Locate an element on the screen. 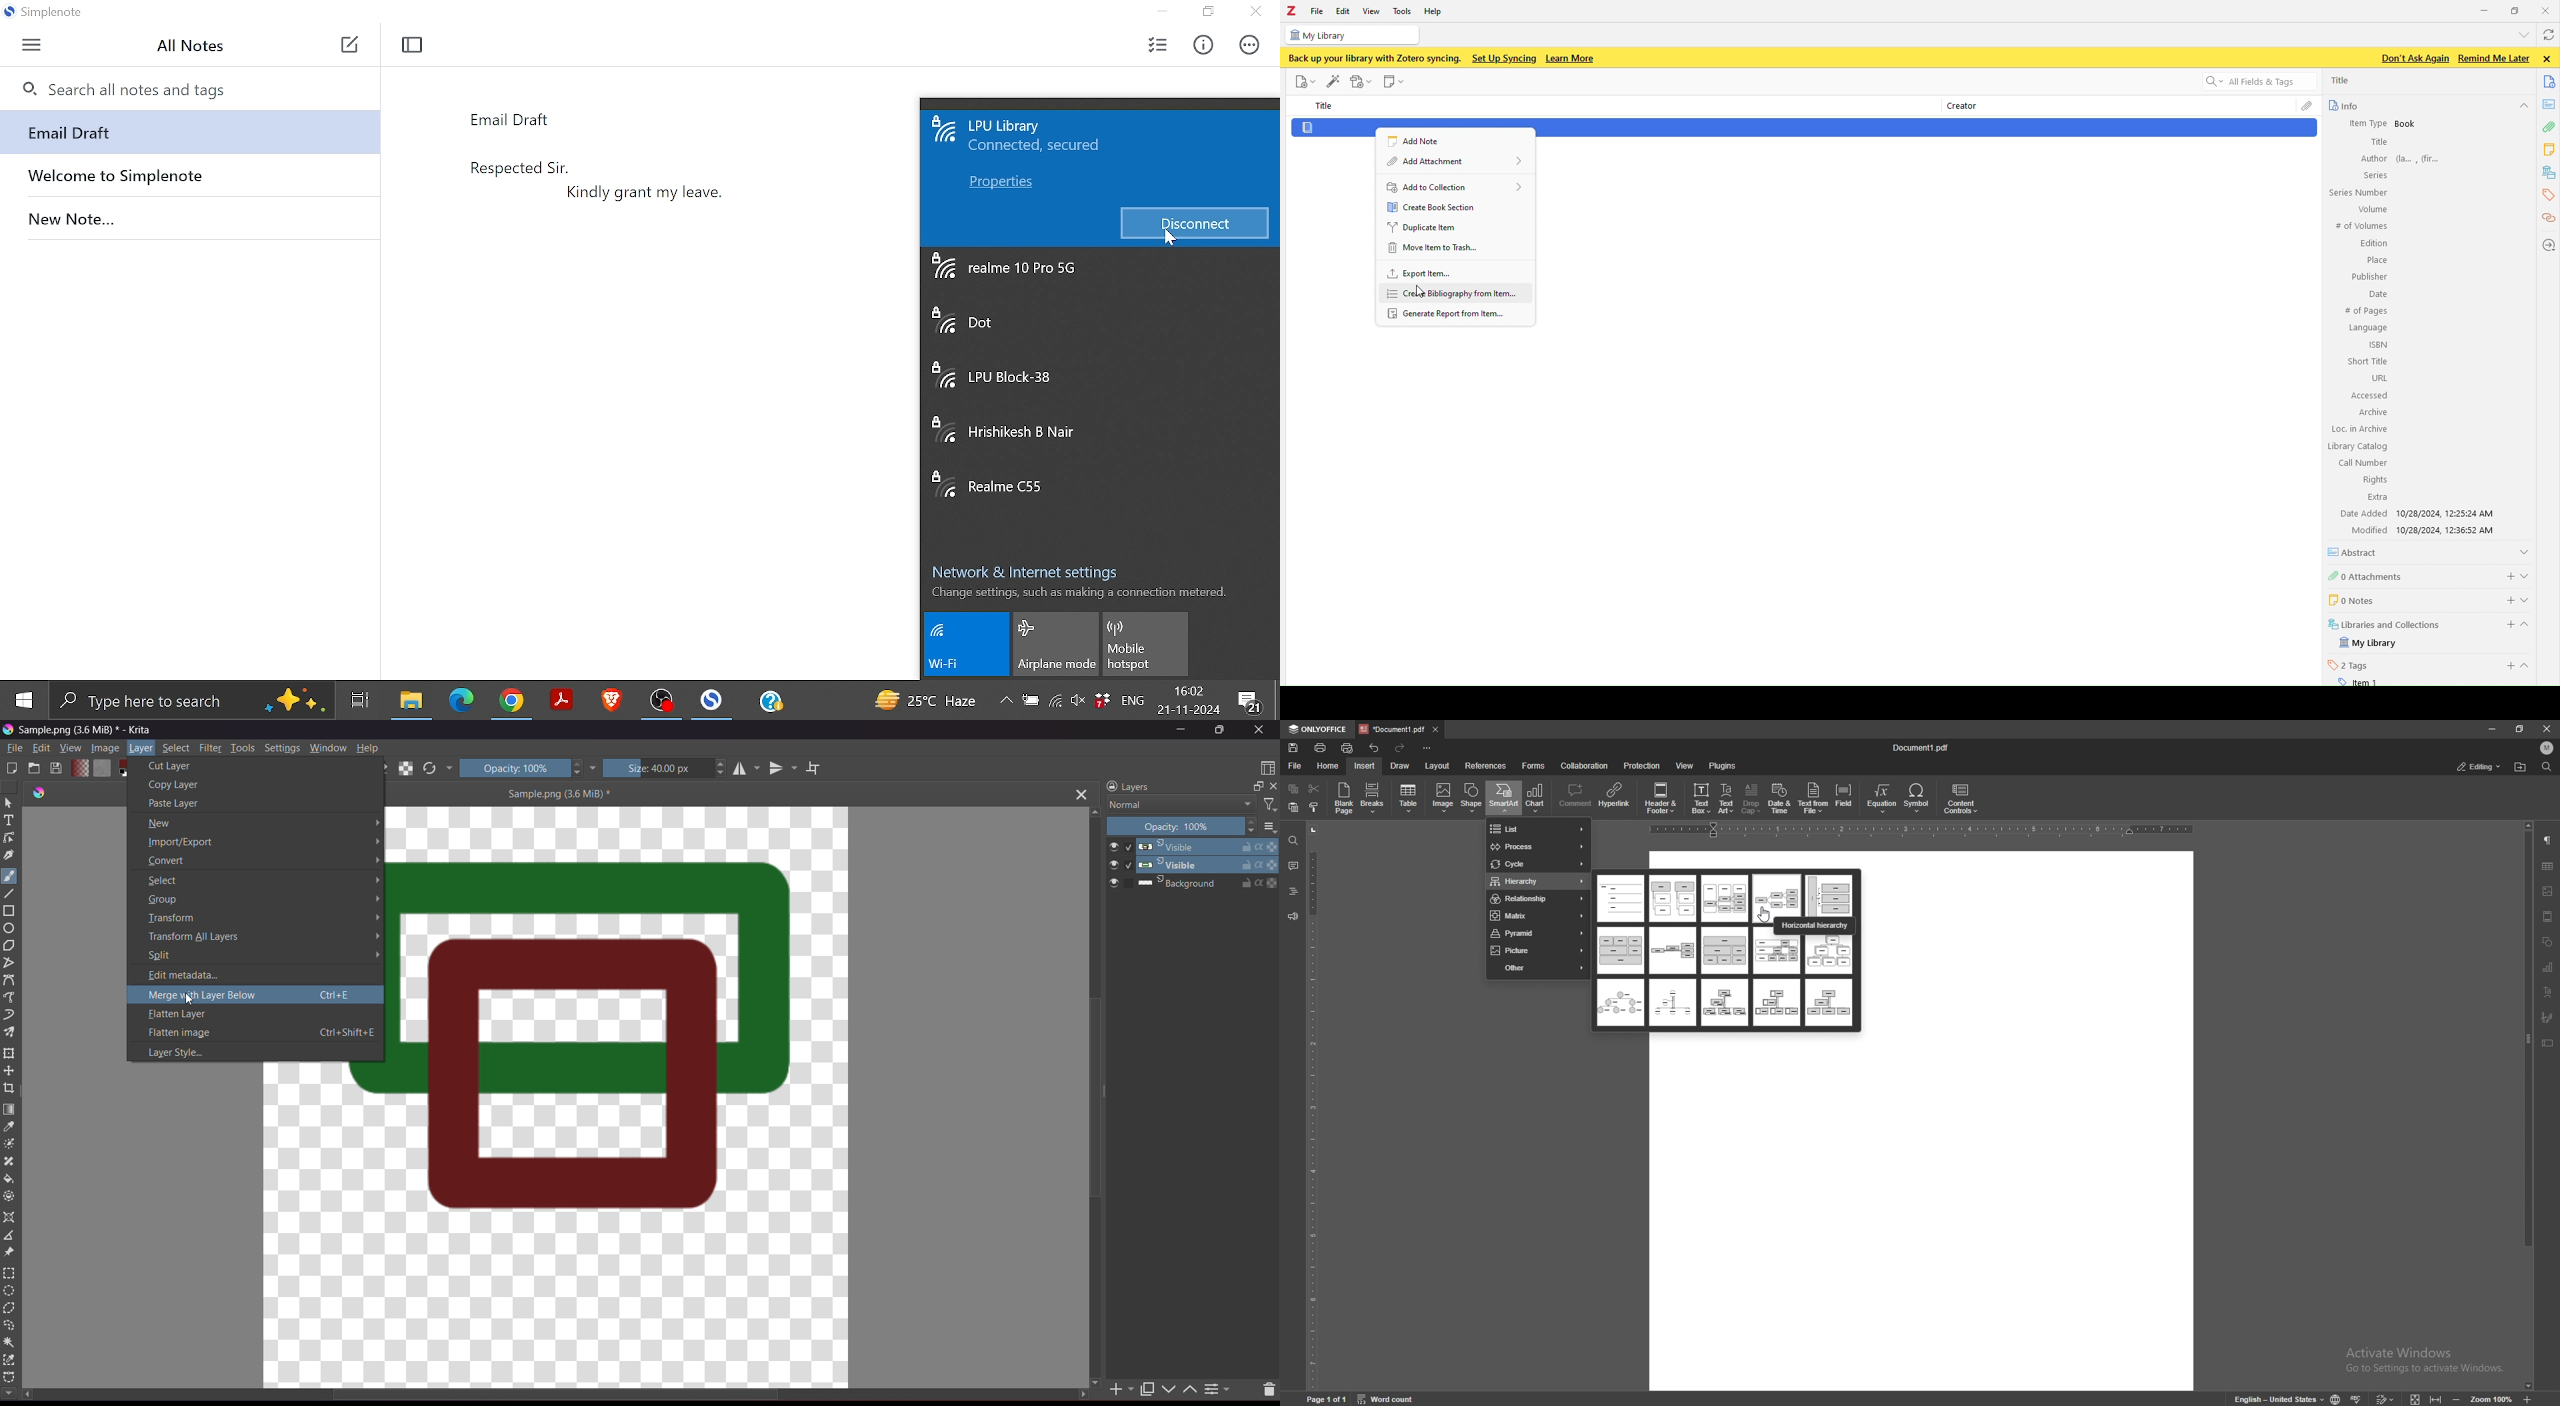 This screenshot has width=2576, height=1428. OBS studio is located at coordinates (664, 700).